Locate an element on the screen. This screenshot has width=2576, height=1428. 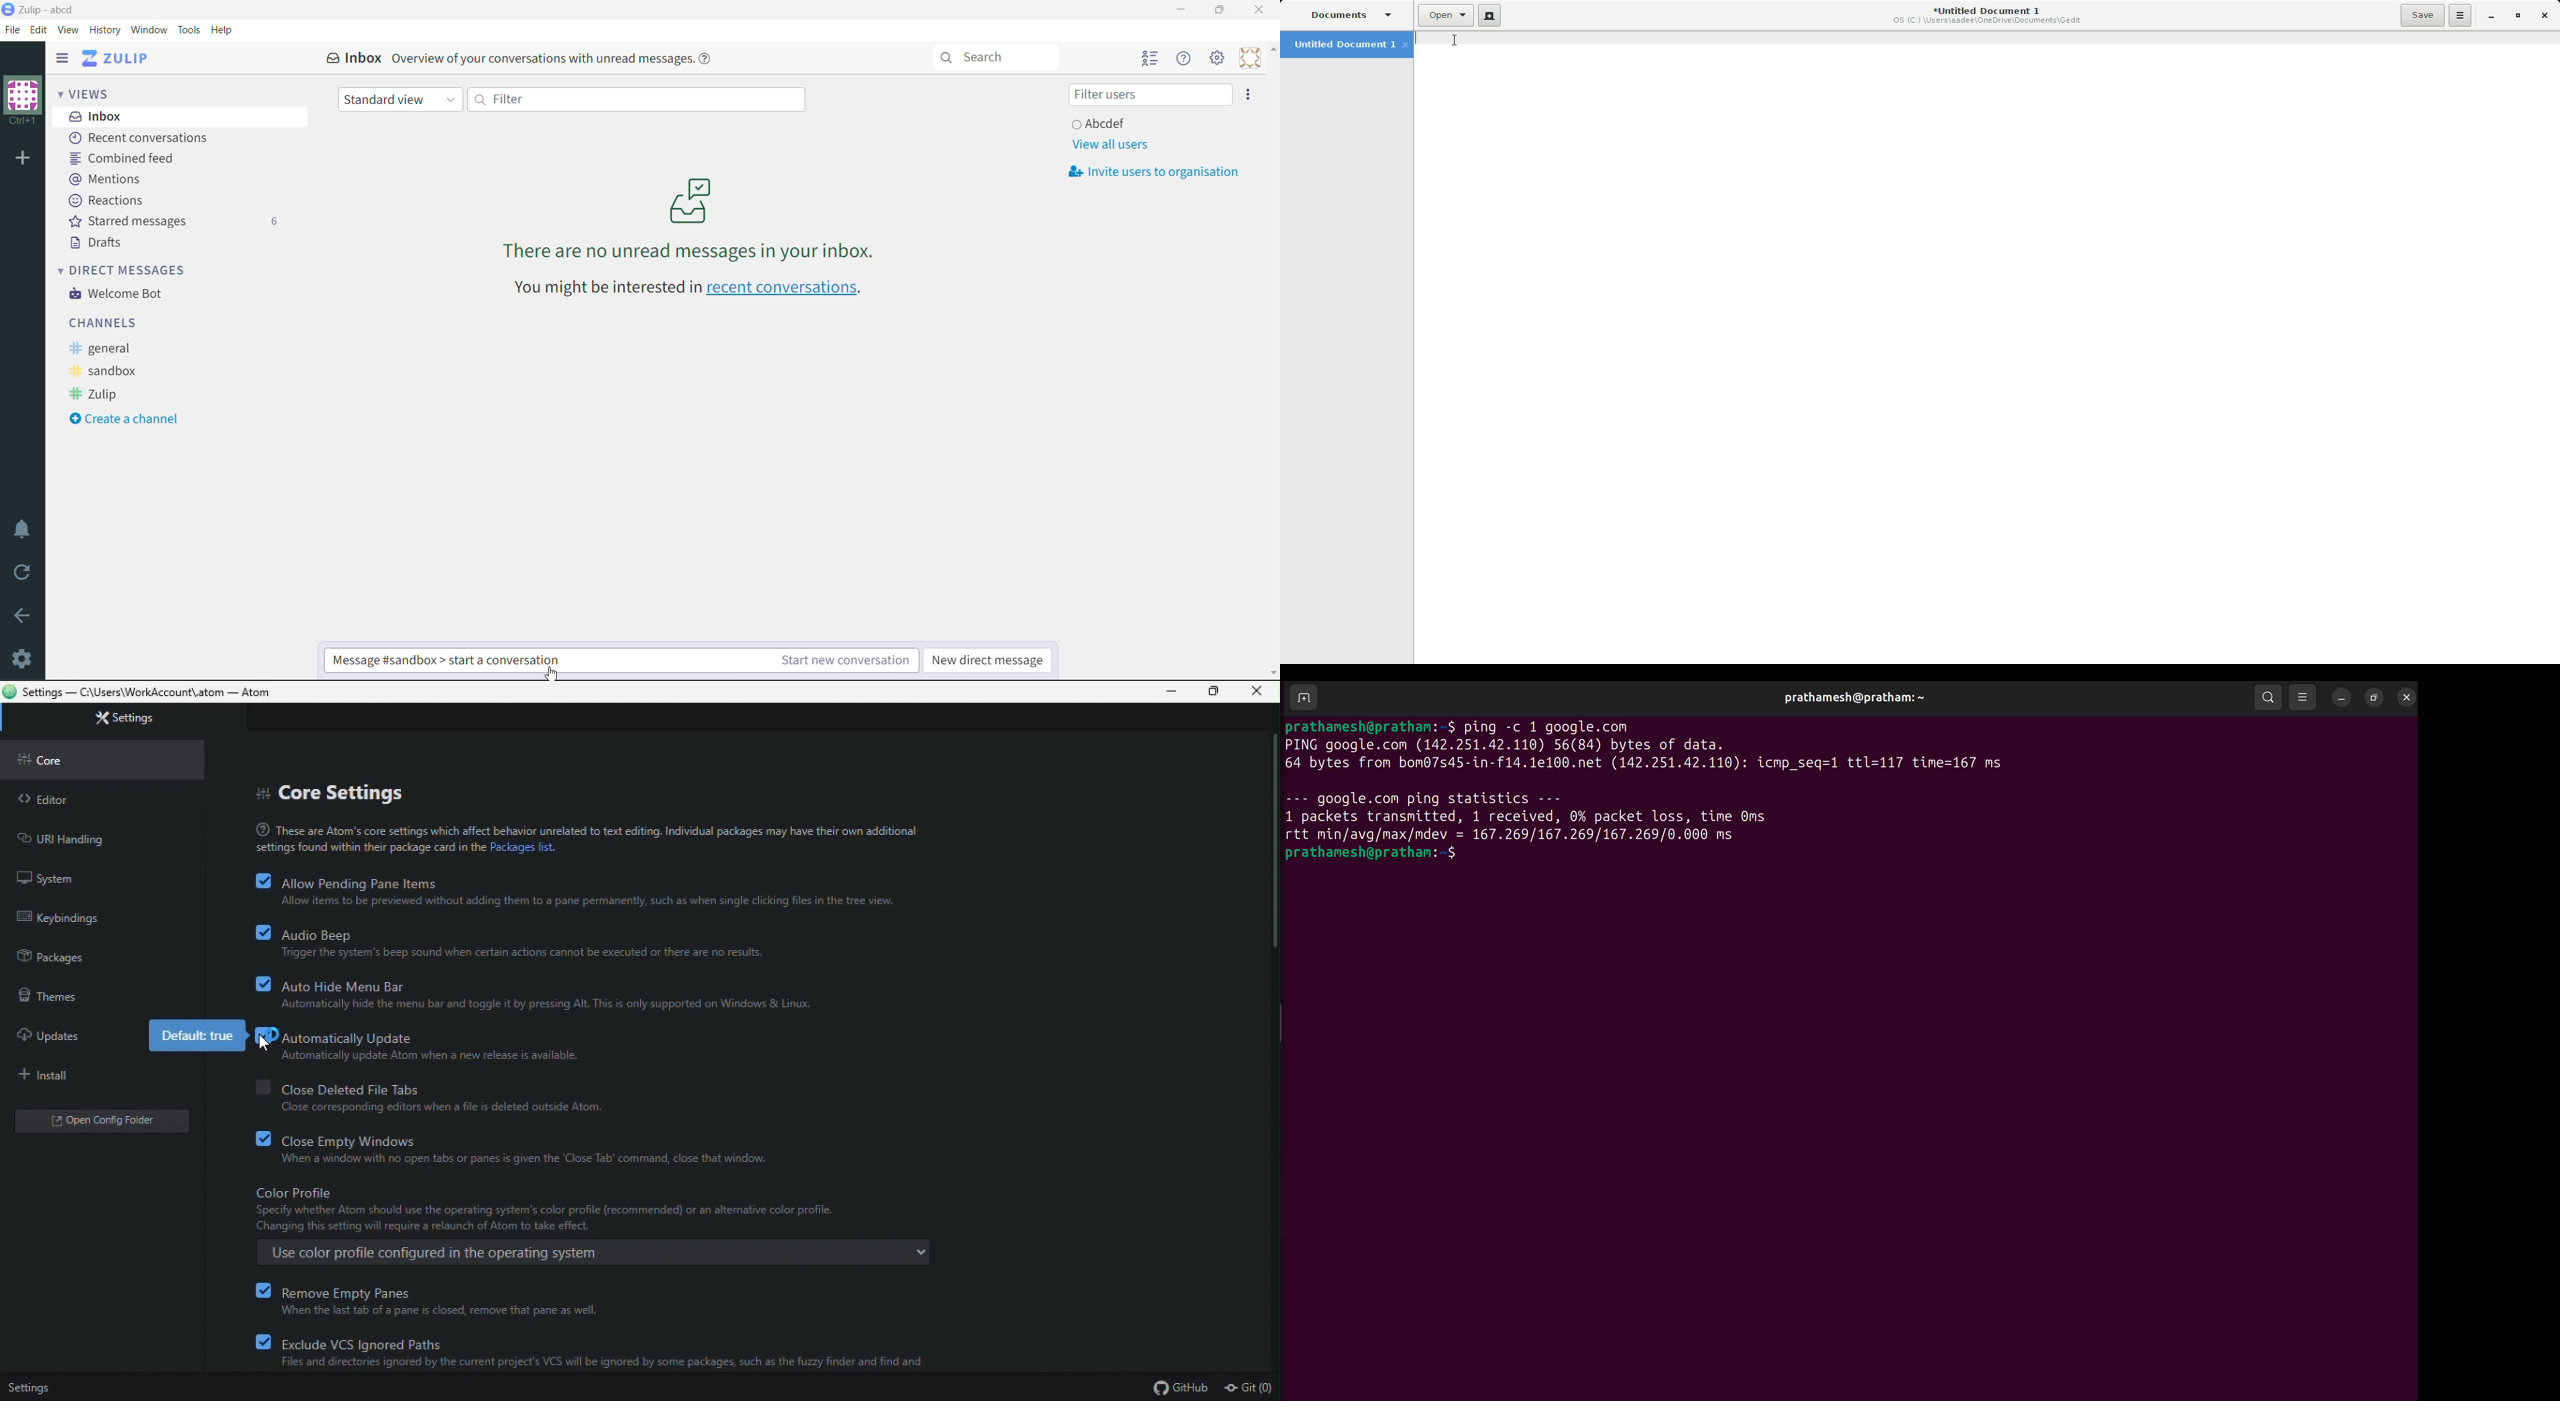
You might be interested in recent conversations - Click link to open recent conversations is located at coordinates (691, 289).